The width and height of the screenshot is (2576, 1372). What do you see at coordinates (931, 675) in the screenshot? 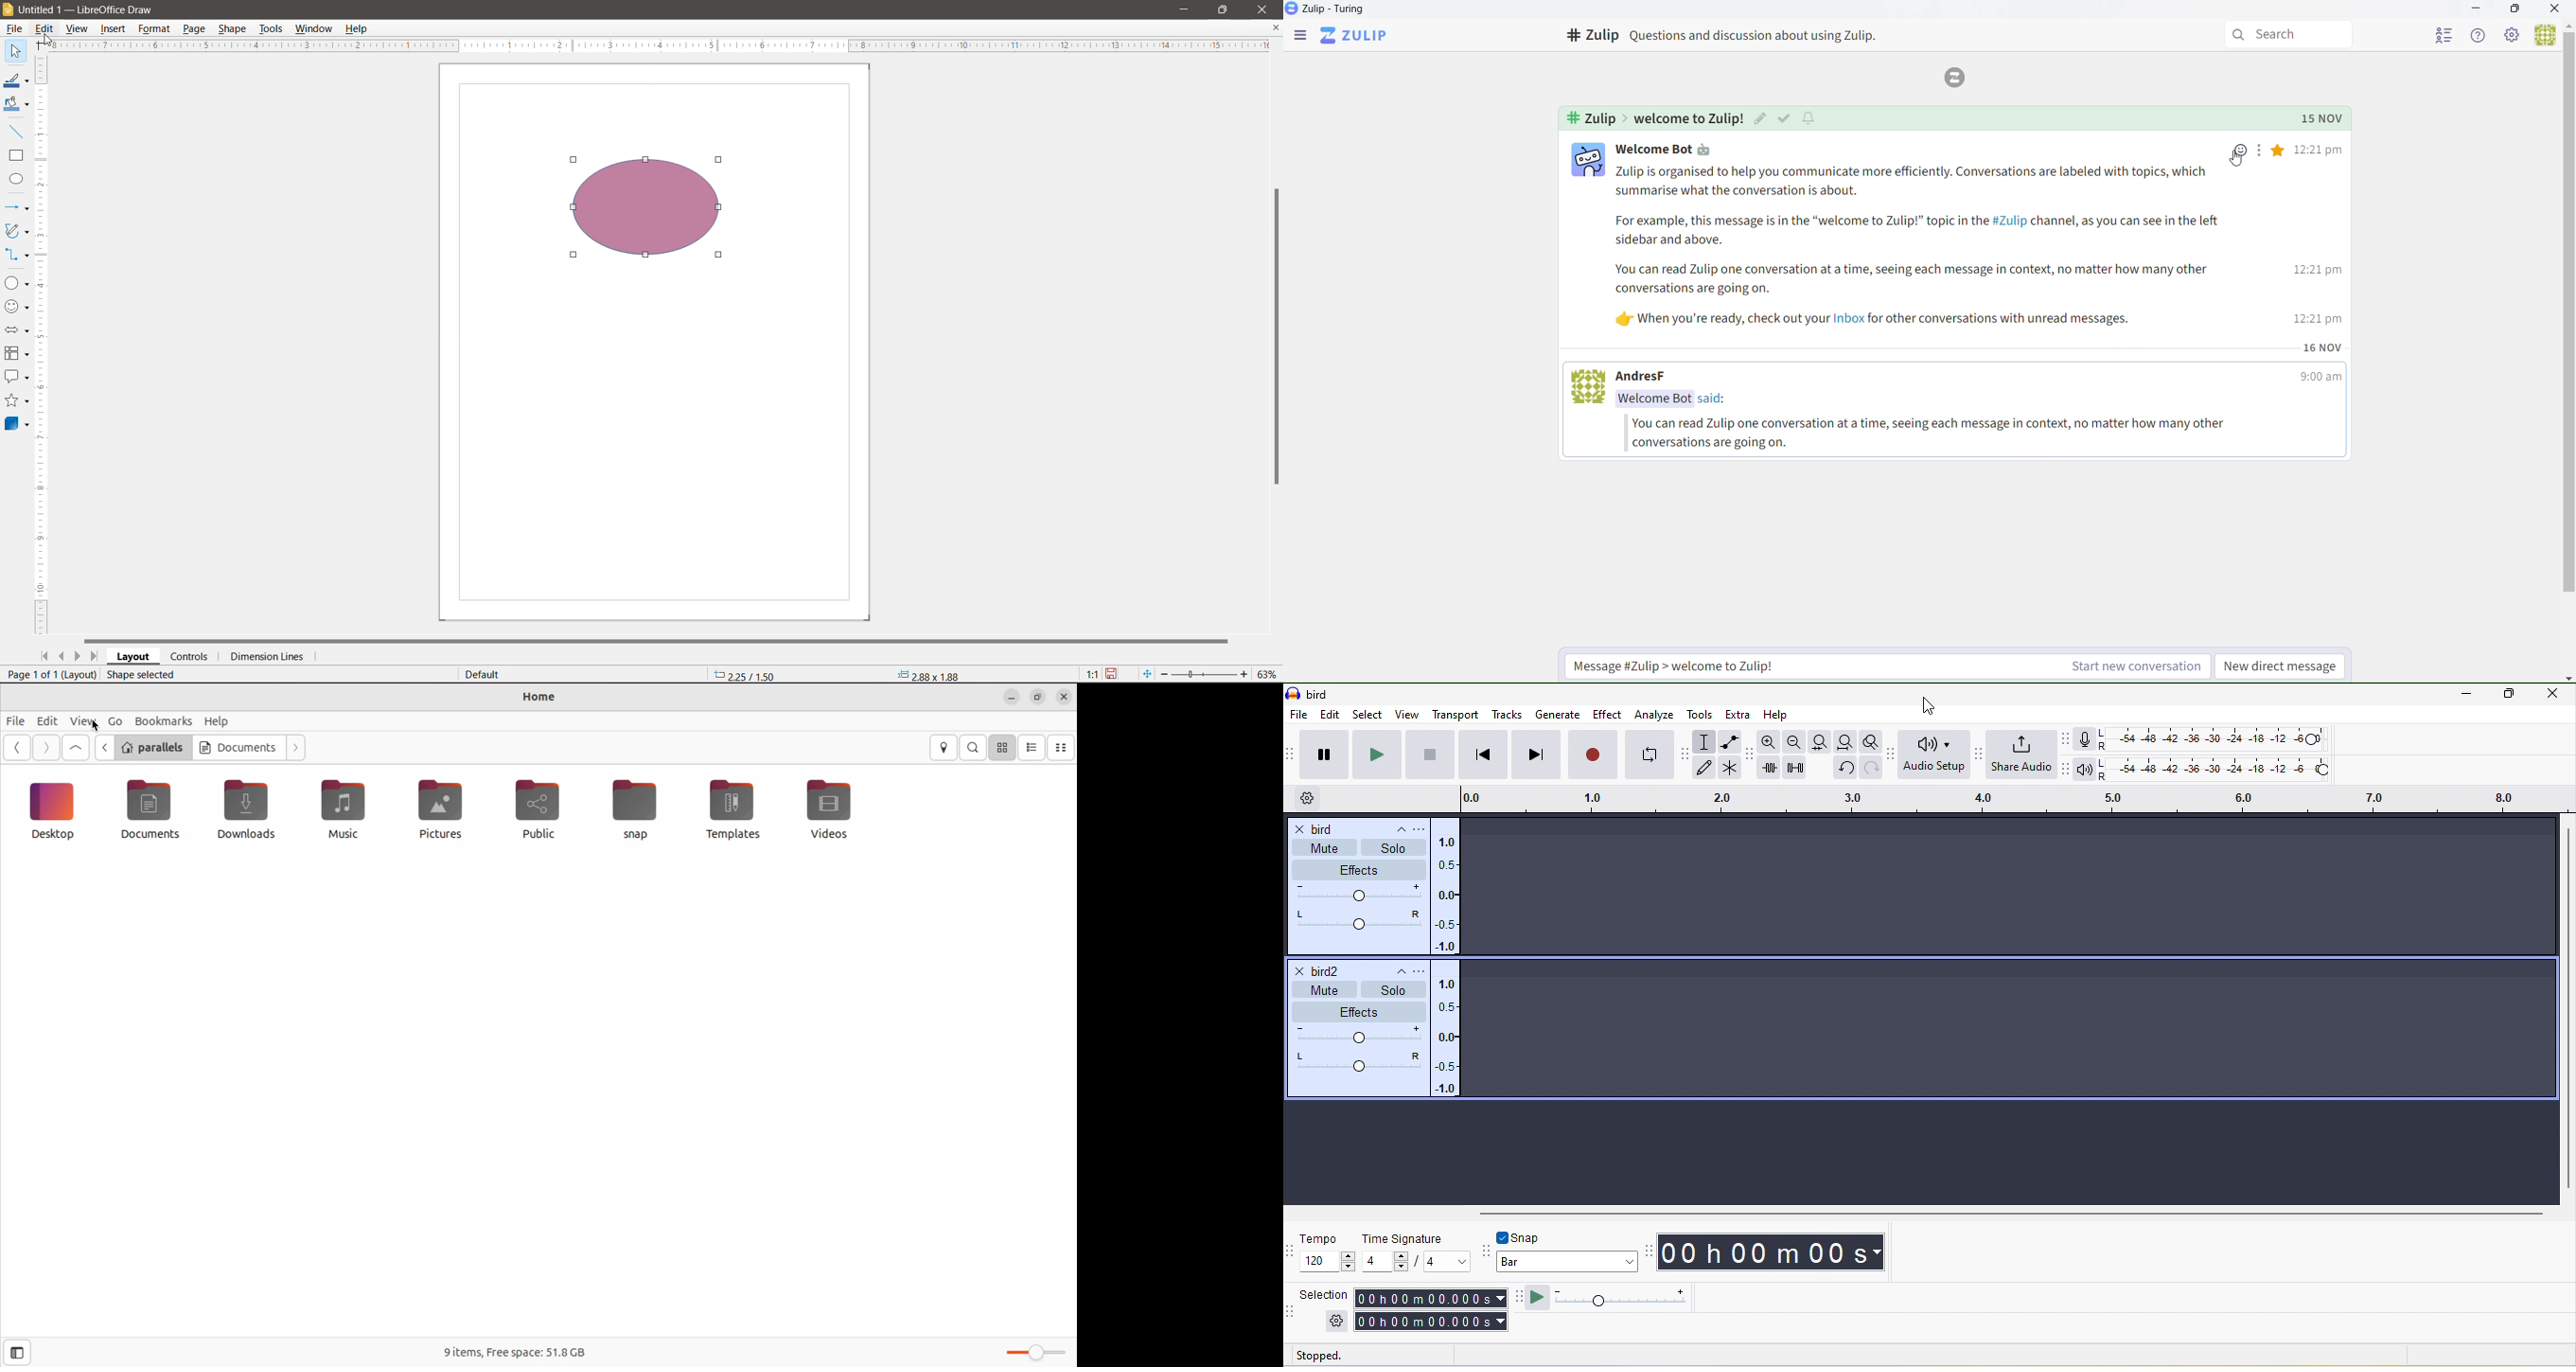
I see `Object size` at bounding box center [931, 675].